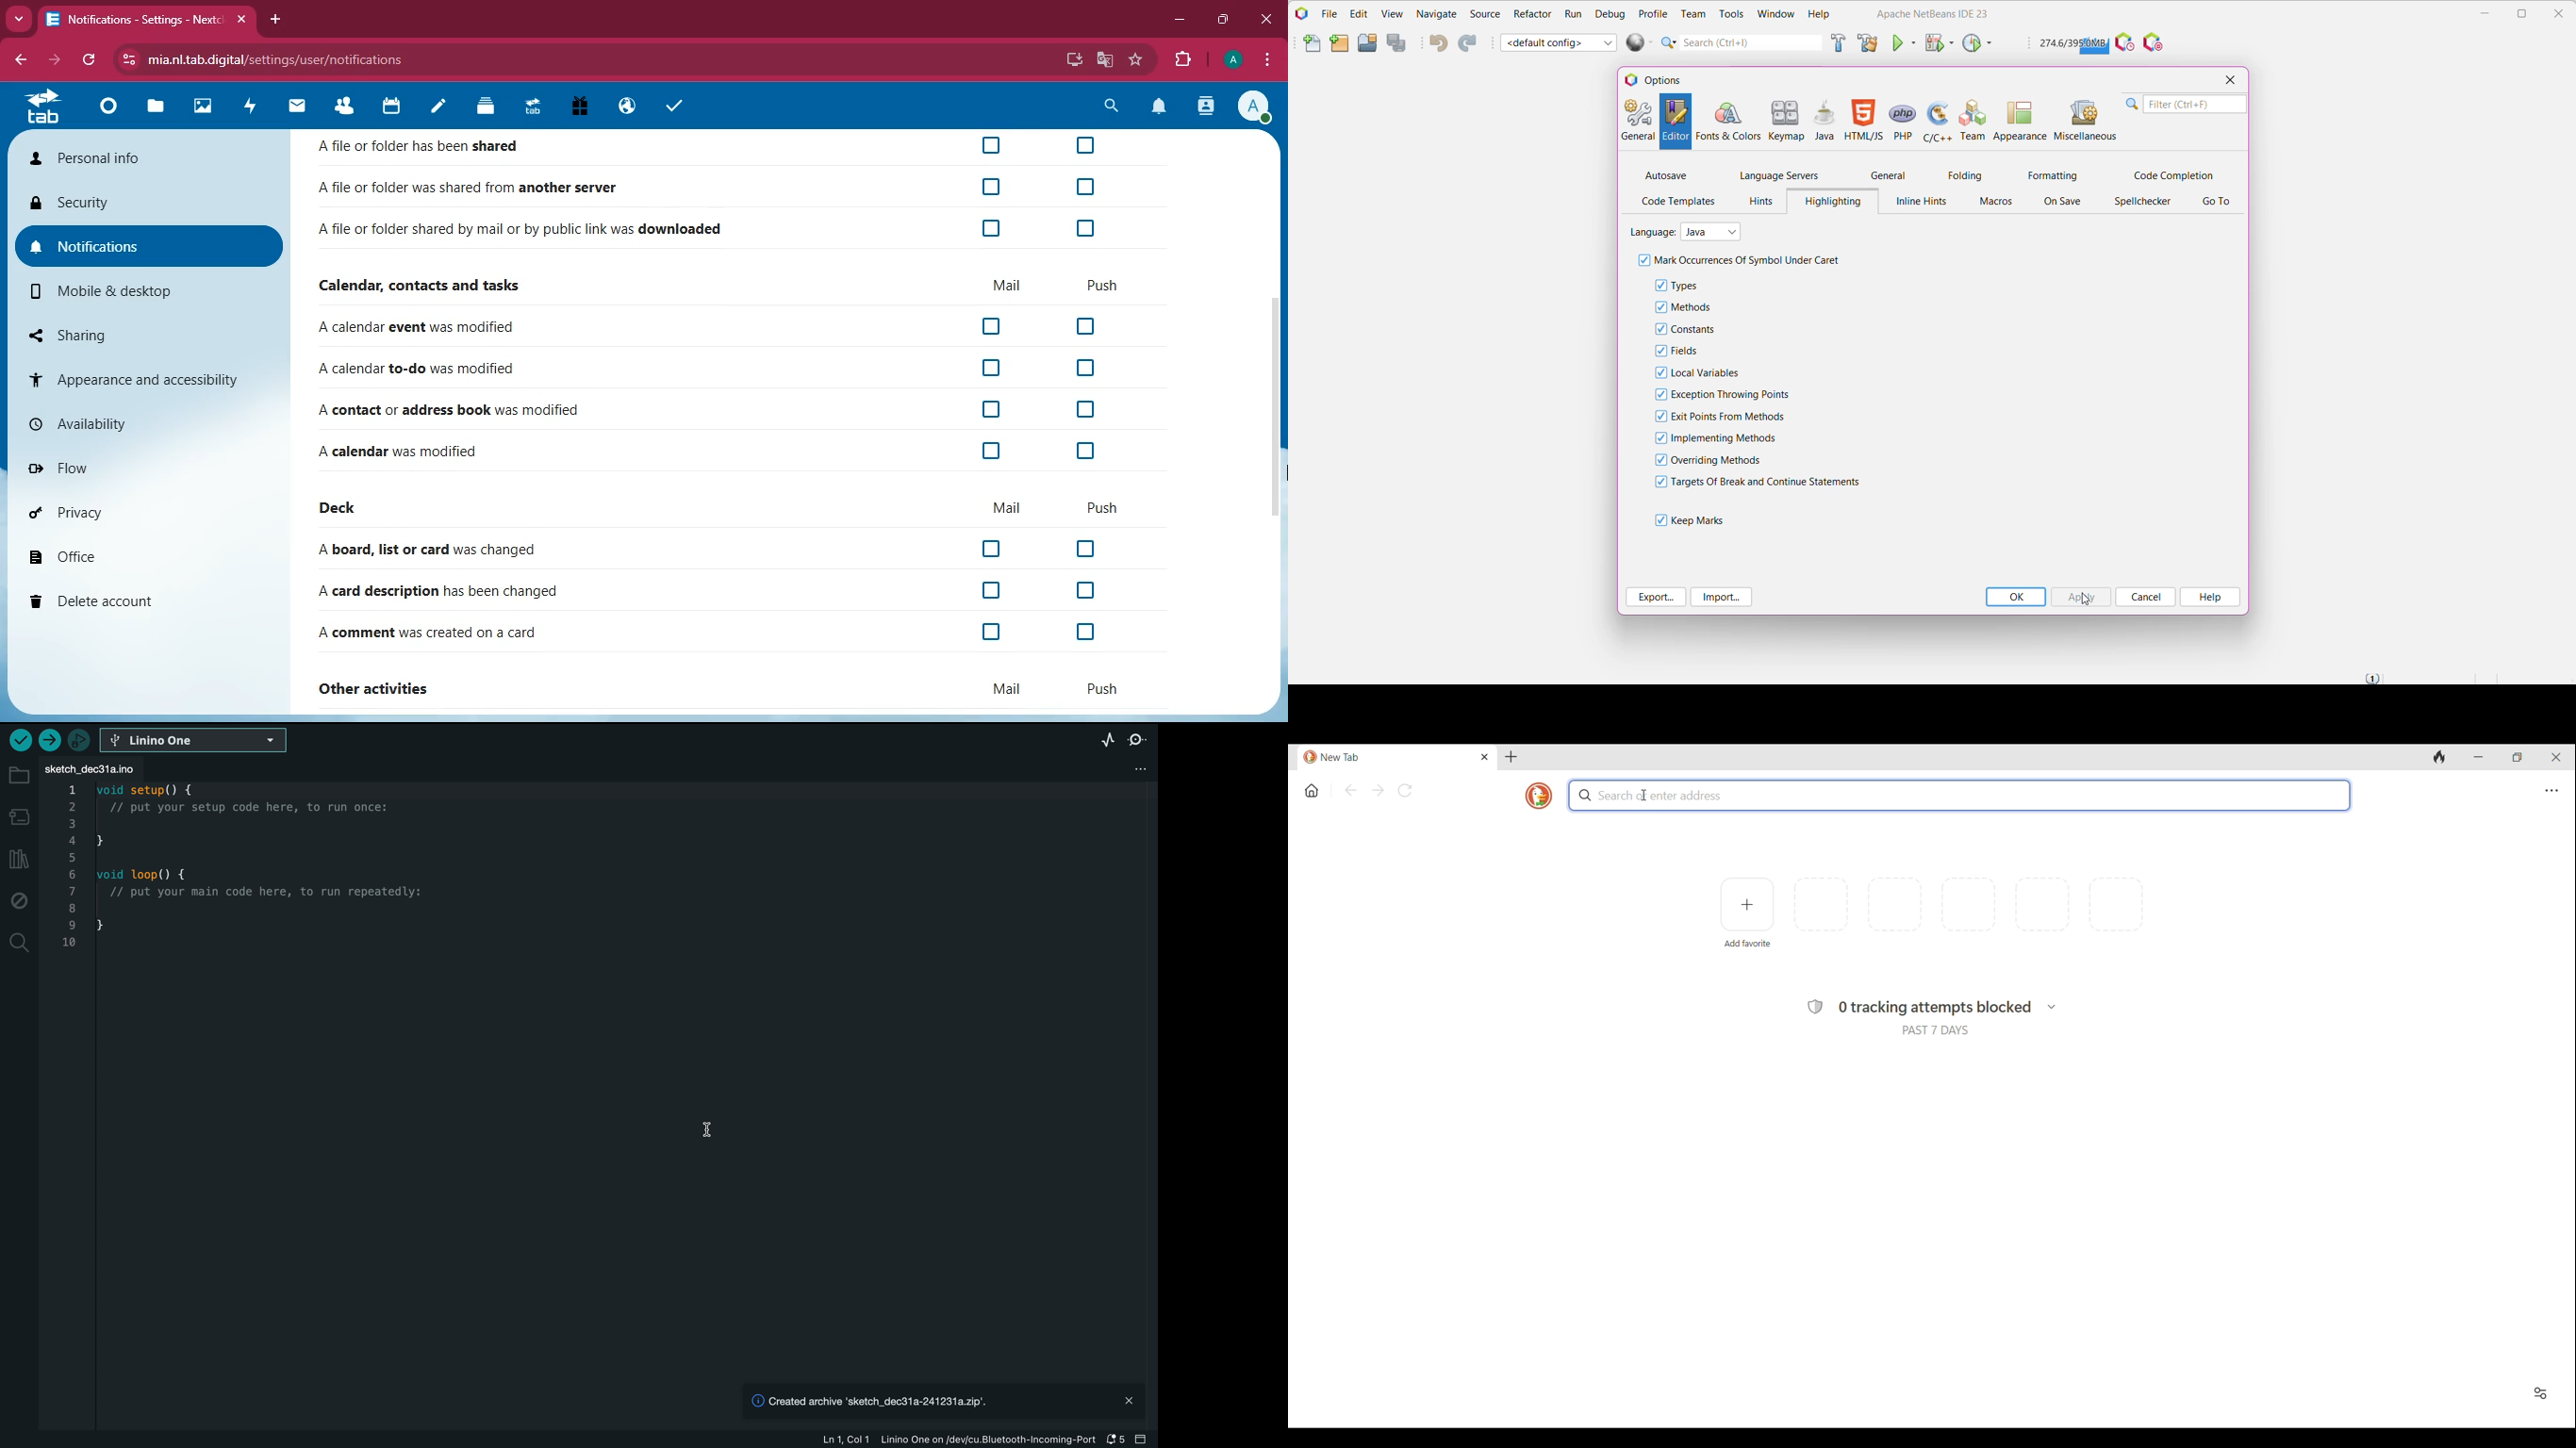  I want to click on files, so click(155, 110).